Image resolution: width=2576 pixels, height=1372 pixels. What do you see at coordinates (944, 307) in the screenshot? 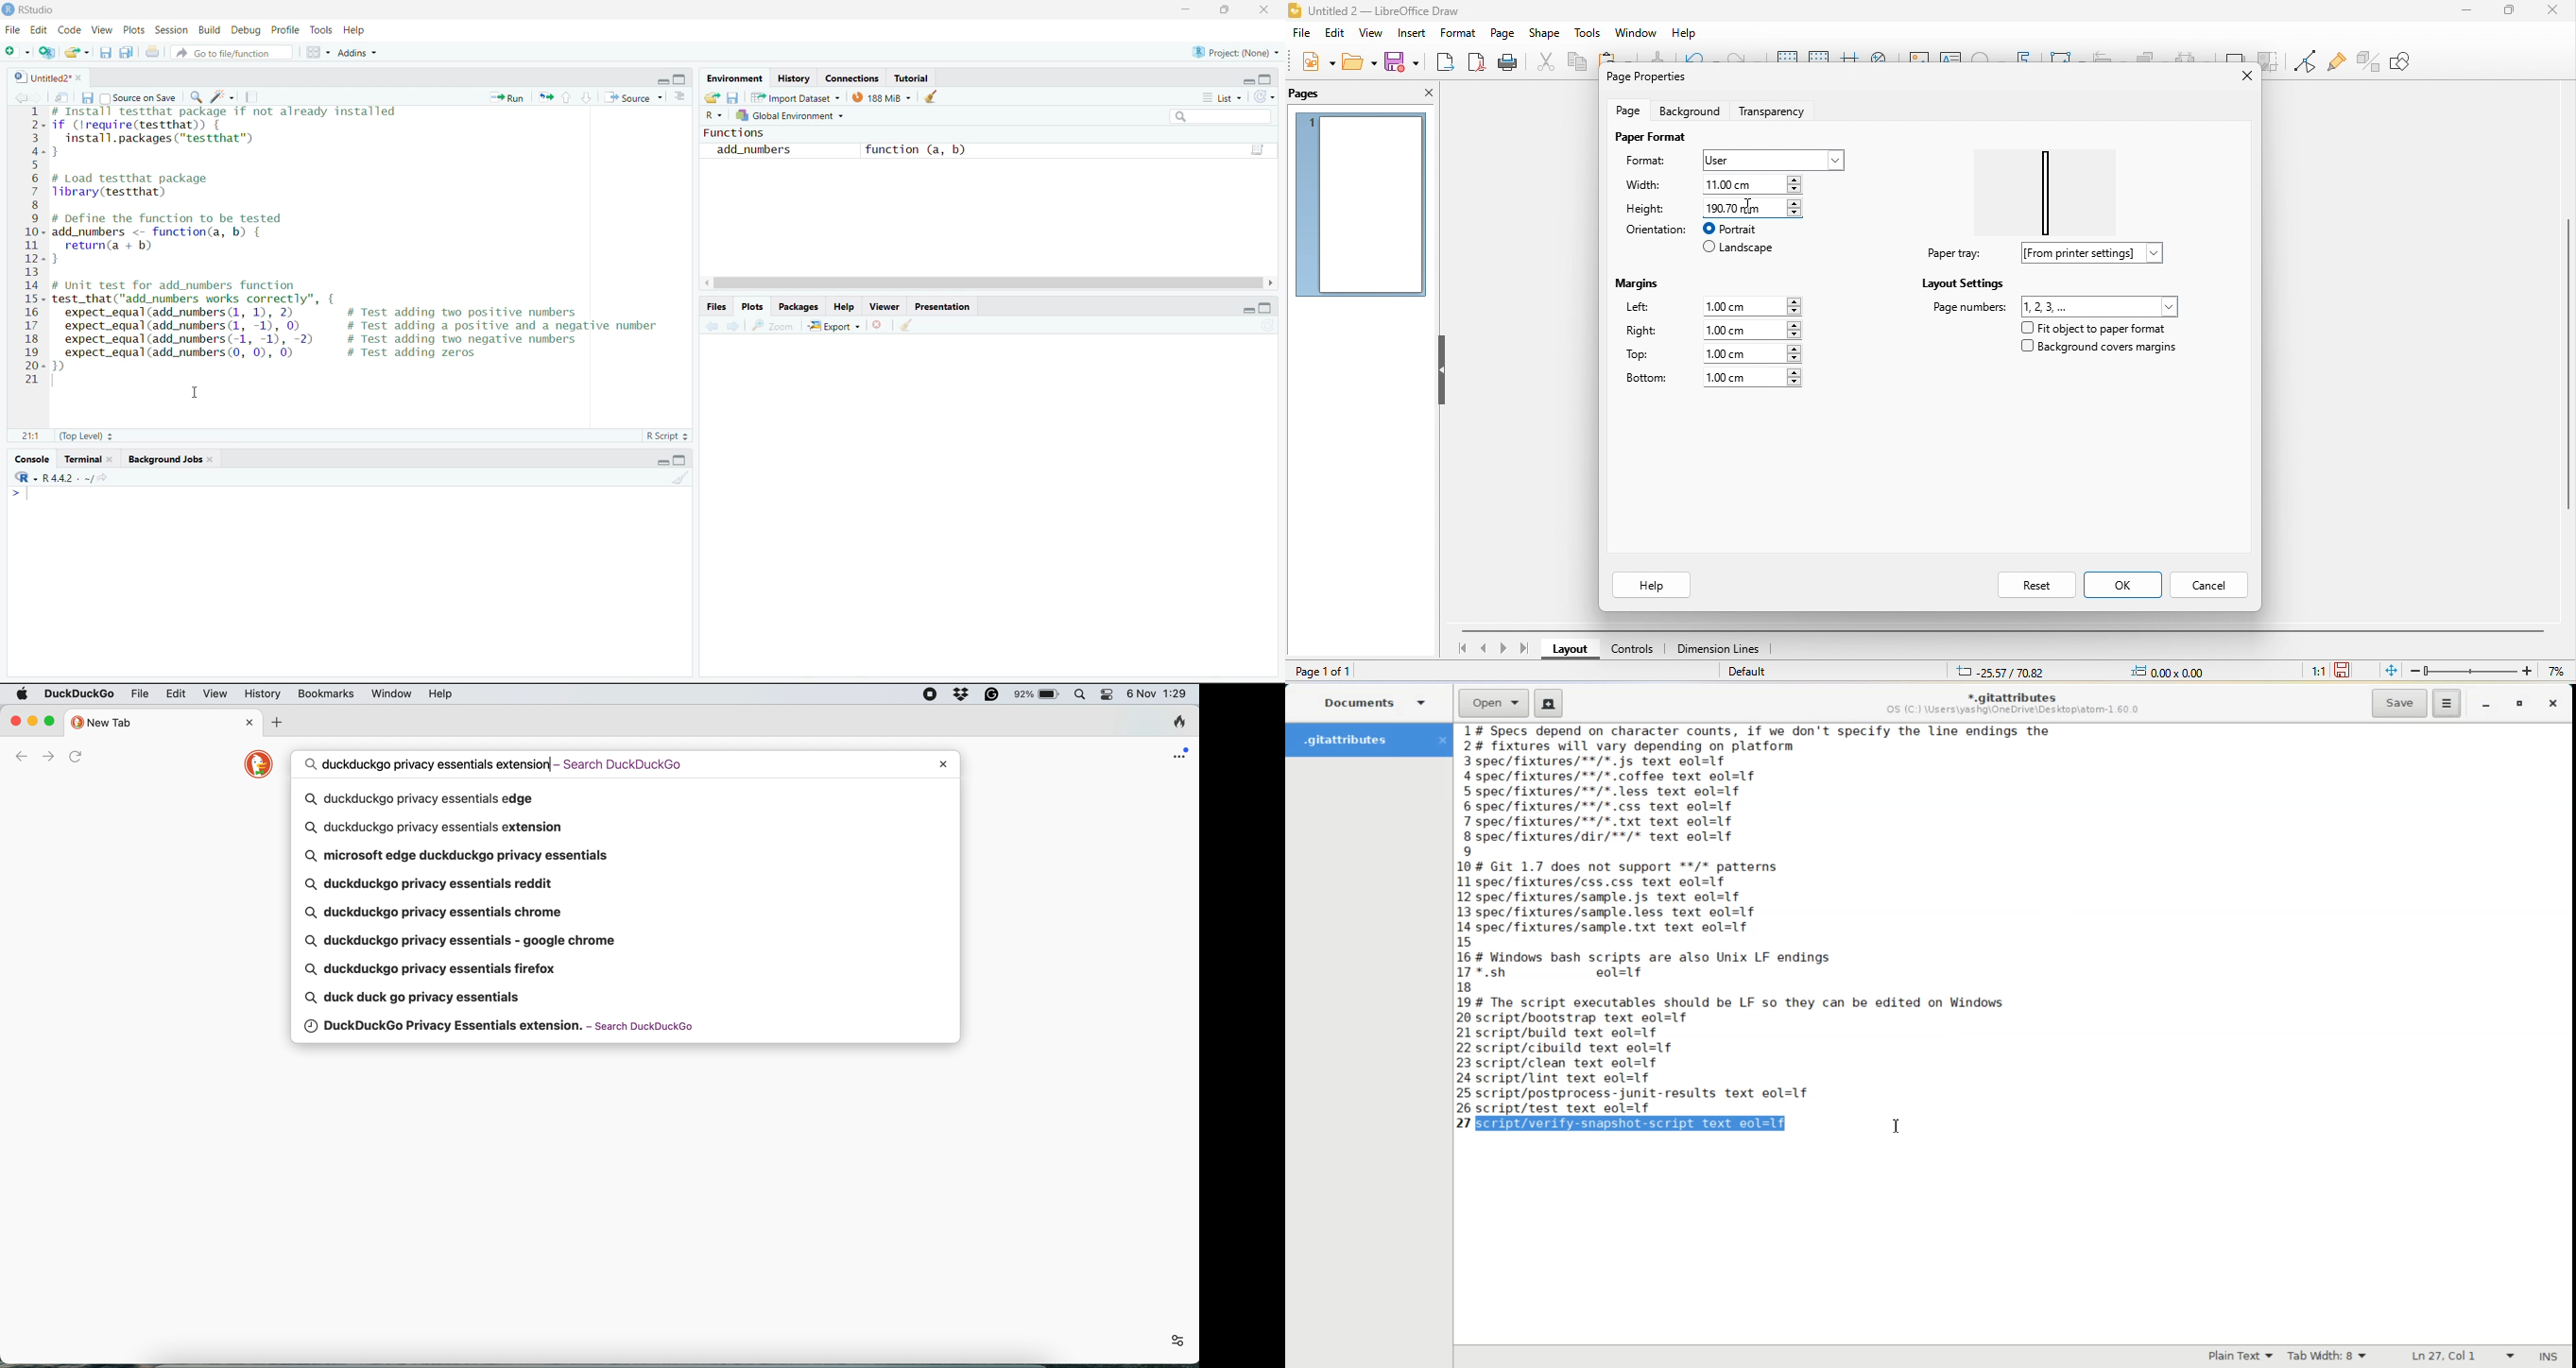
I see `Presentation` at bounding box center [944, 307].